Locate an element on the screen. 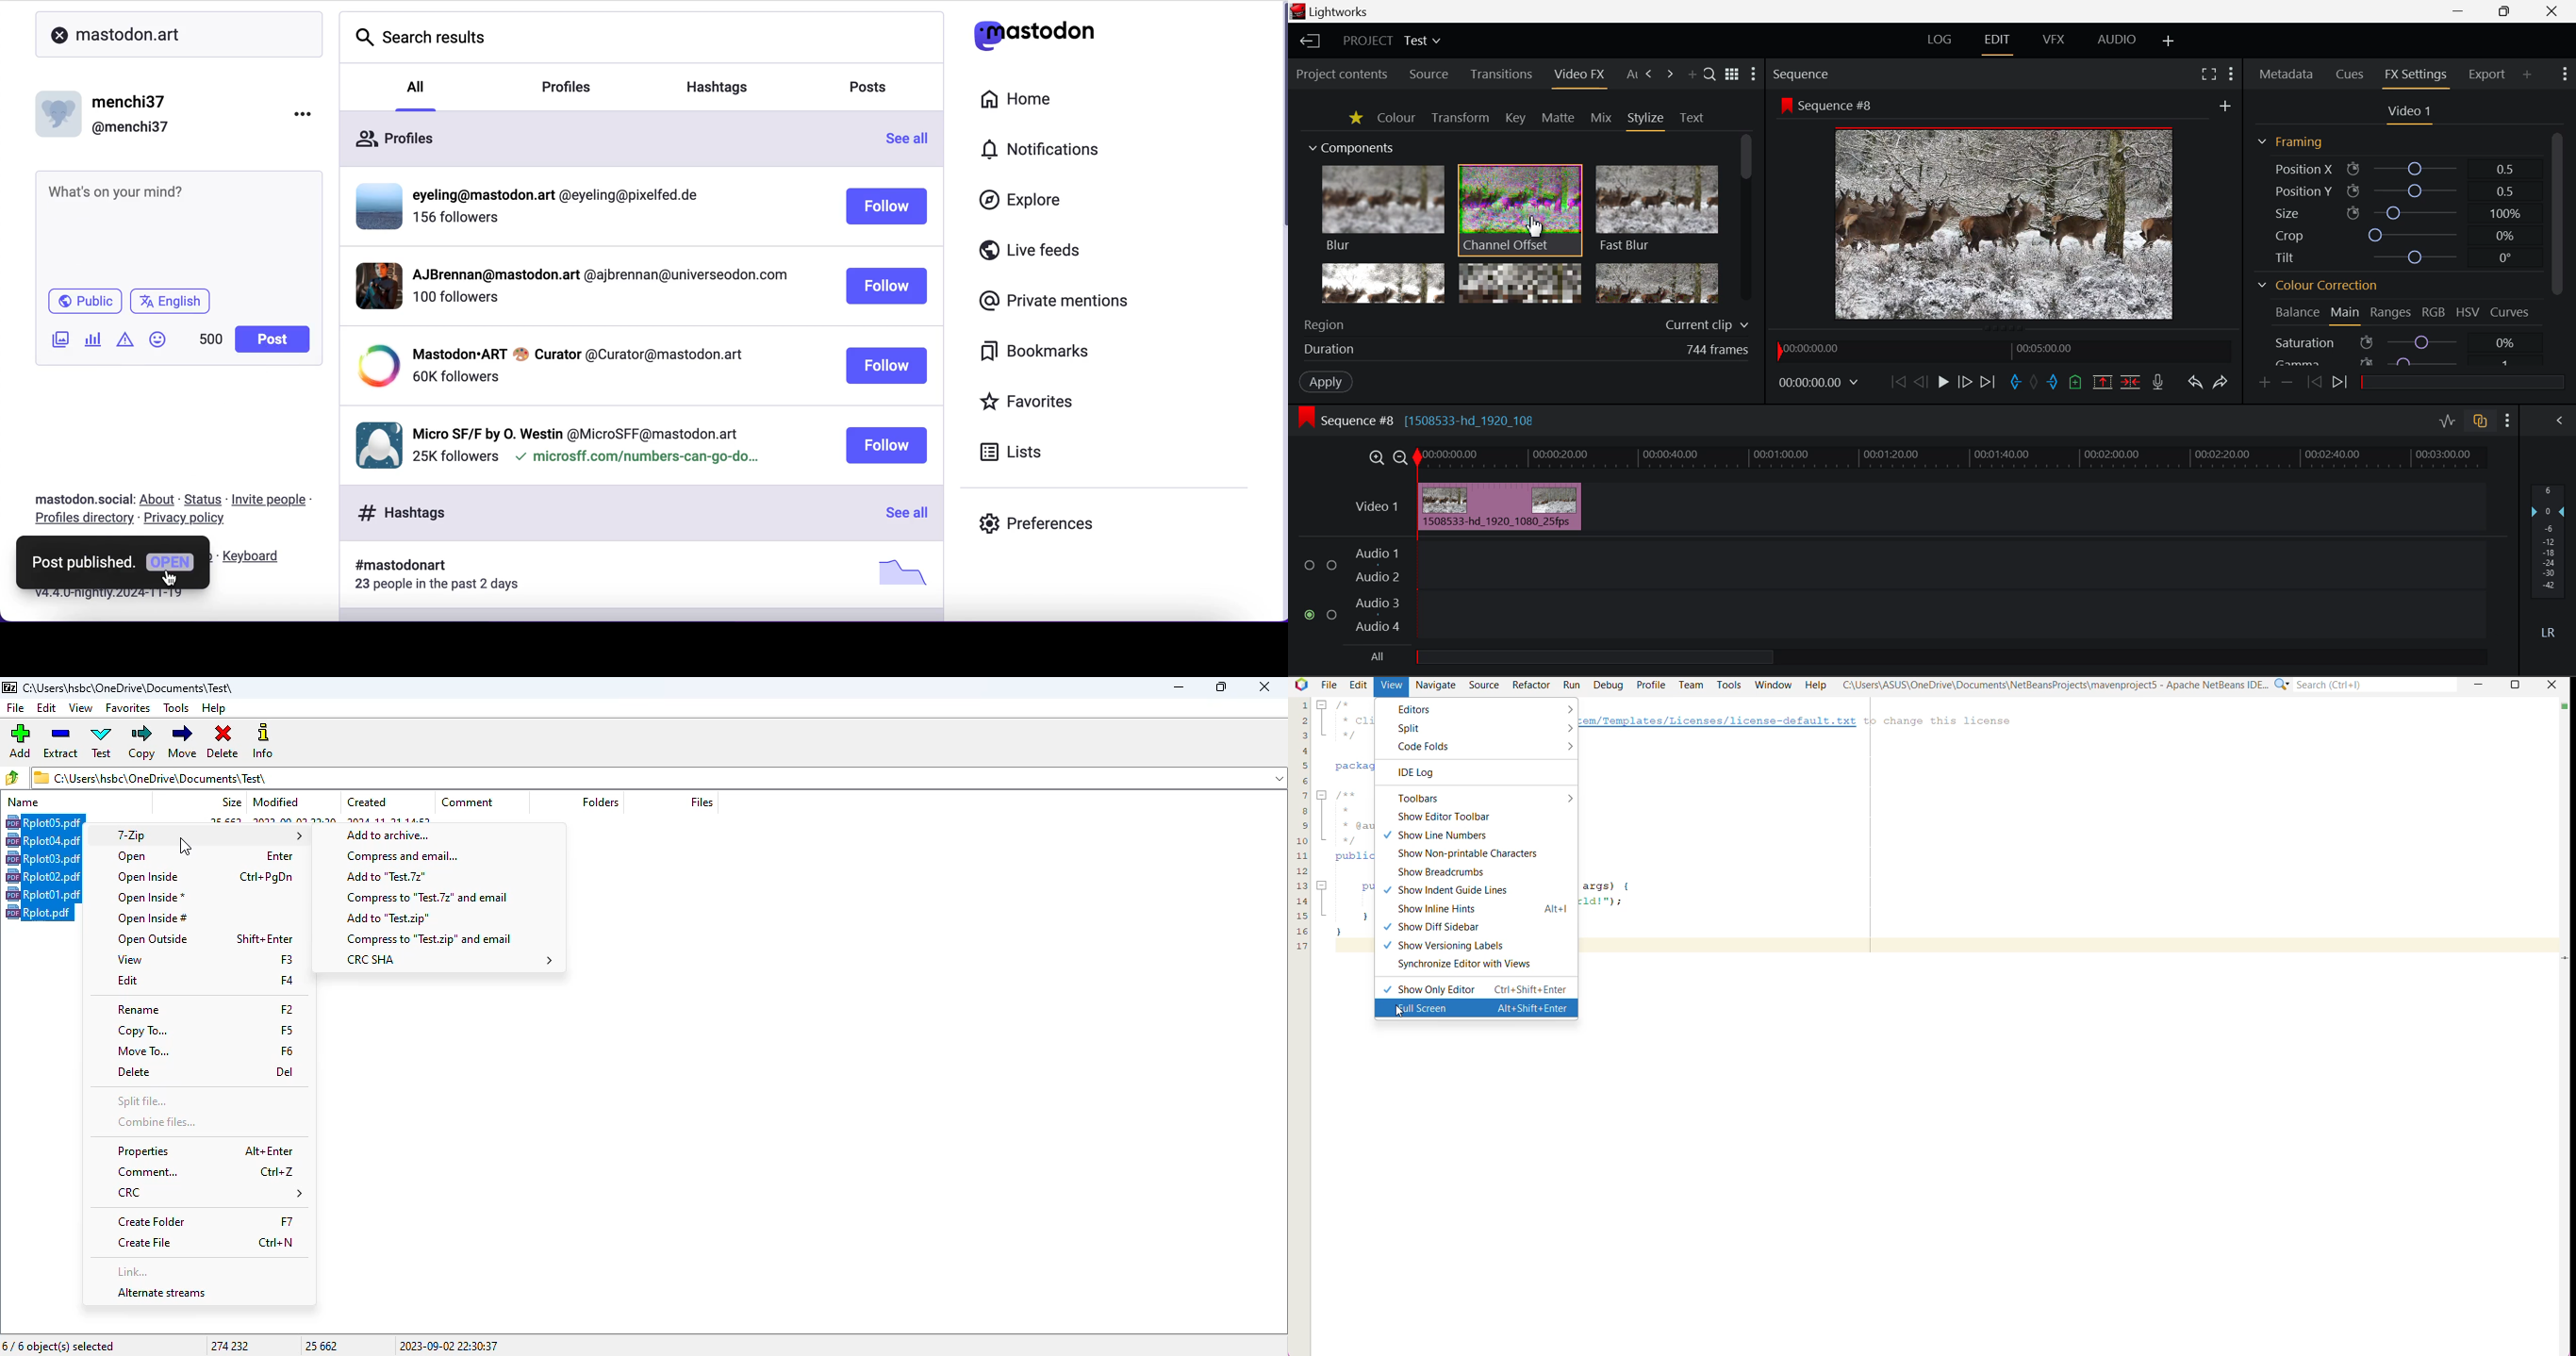  profile is located at coordinates (598, 277).